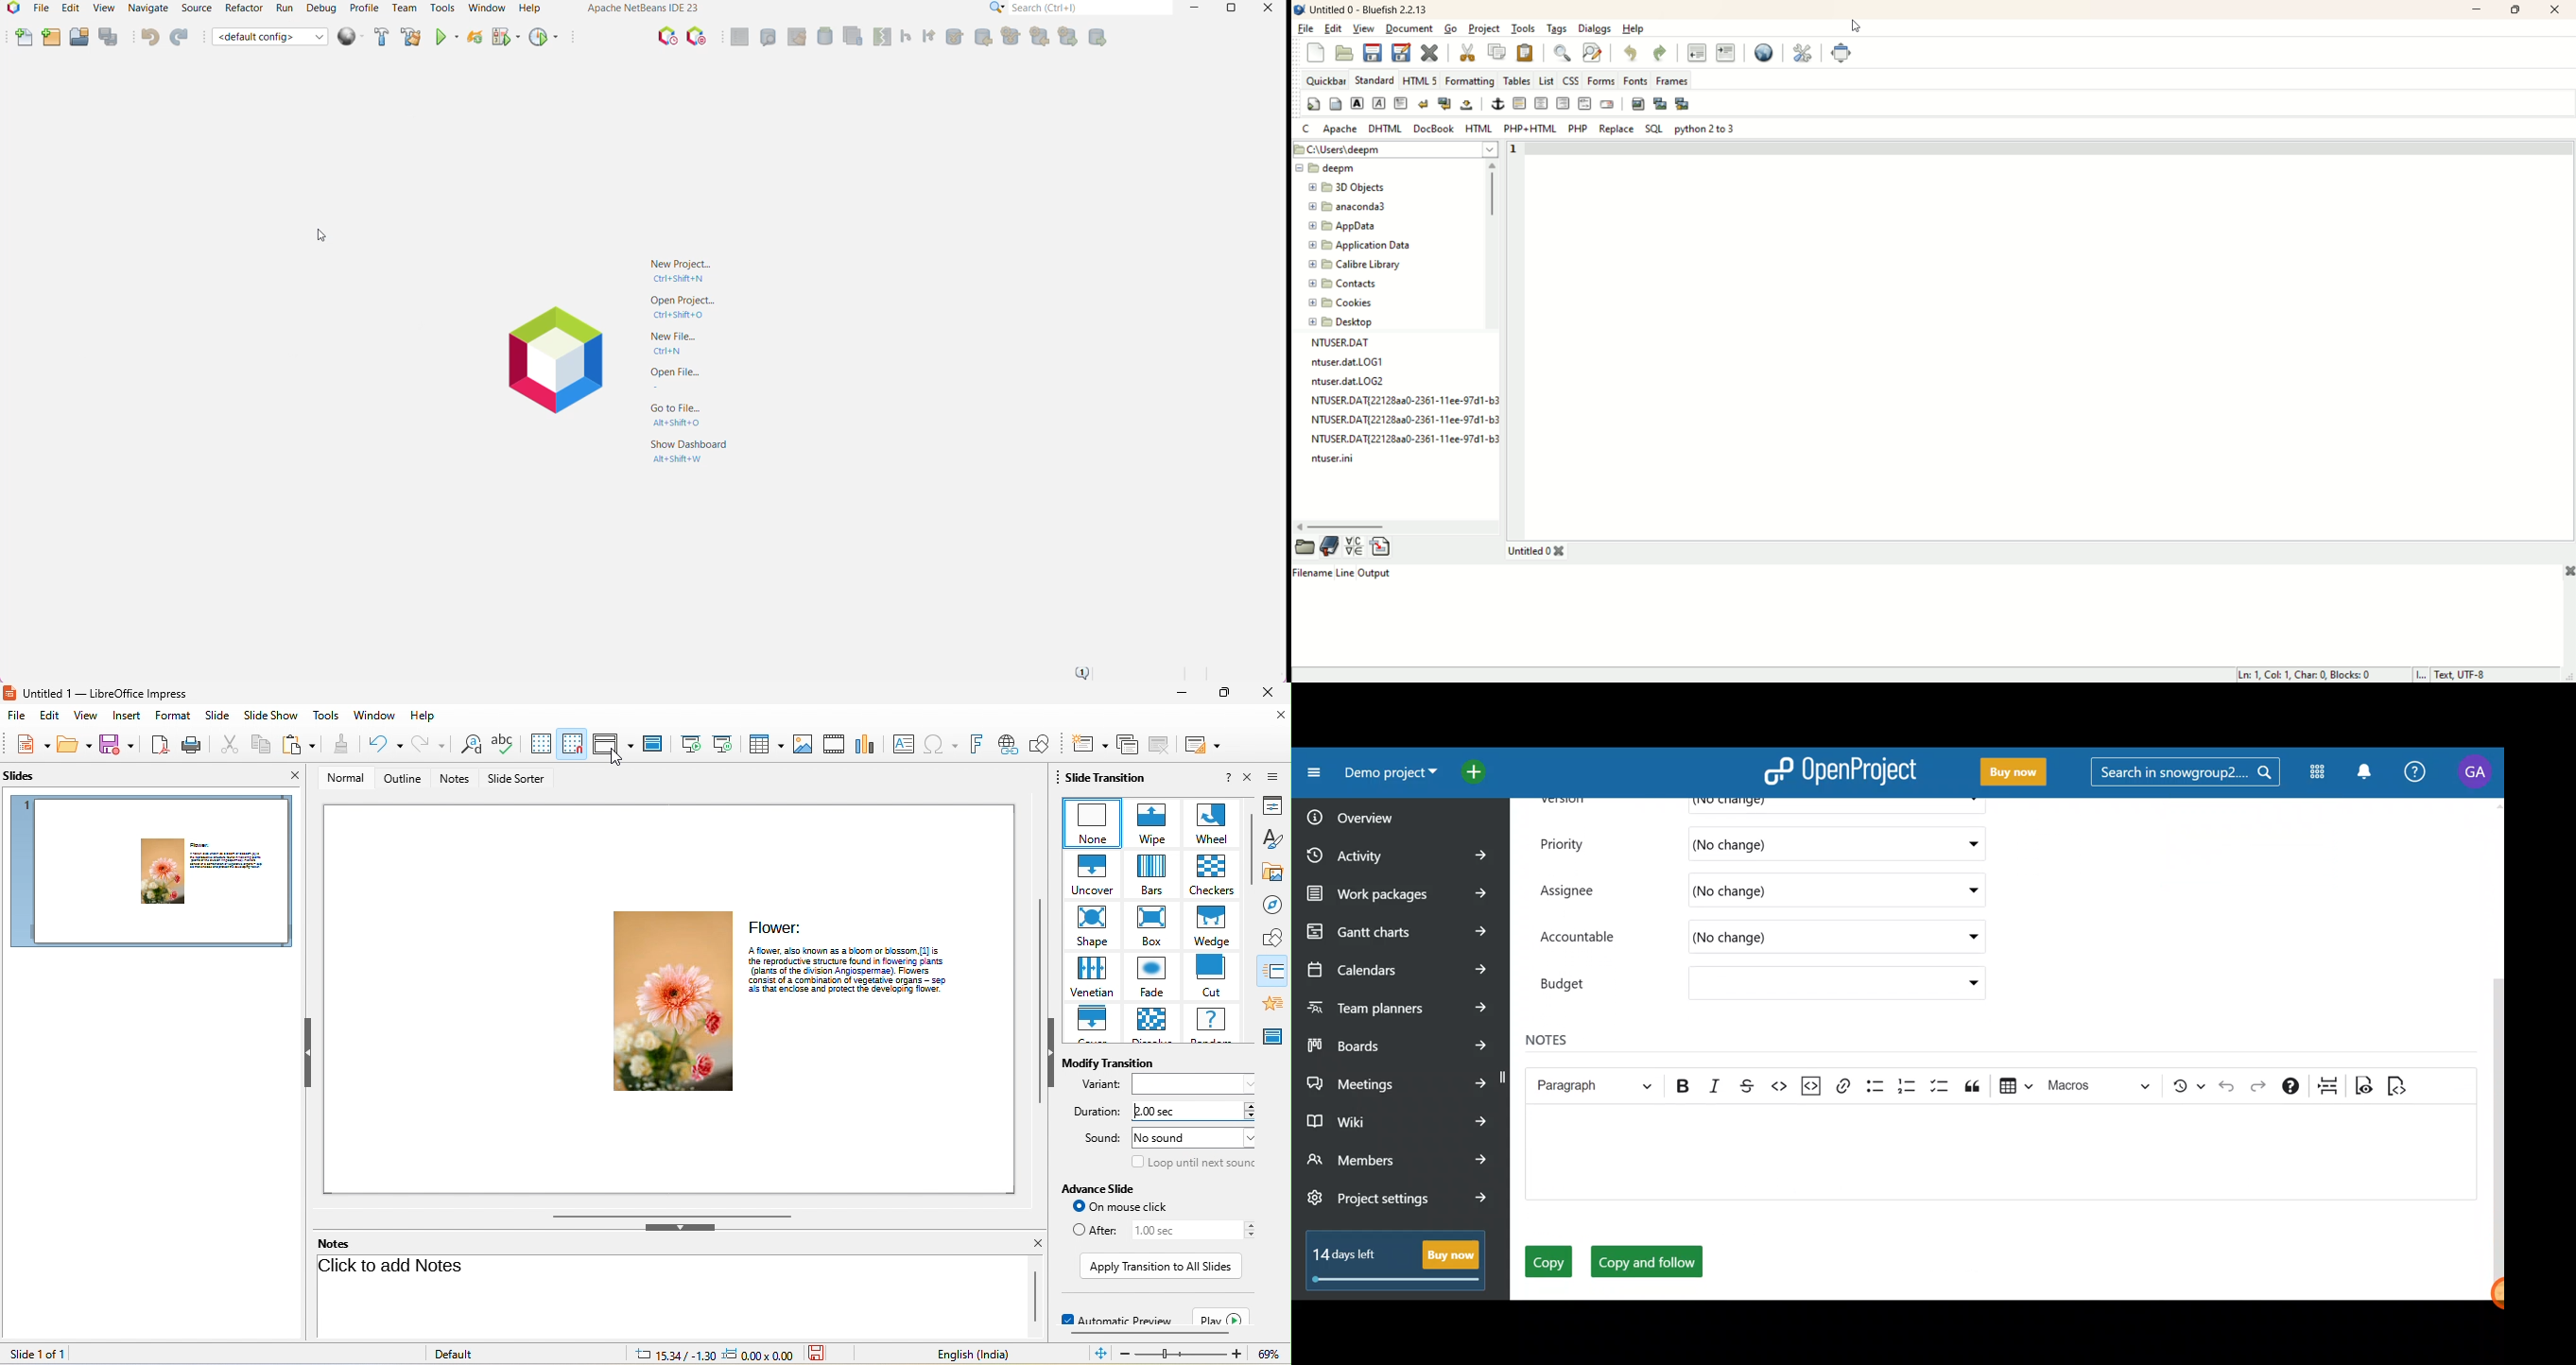 This screenshot has width=2576, height=1372. Describe the element at coordinates (1408, 1206) in the screenshot. I see `Project settings` at that location.